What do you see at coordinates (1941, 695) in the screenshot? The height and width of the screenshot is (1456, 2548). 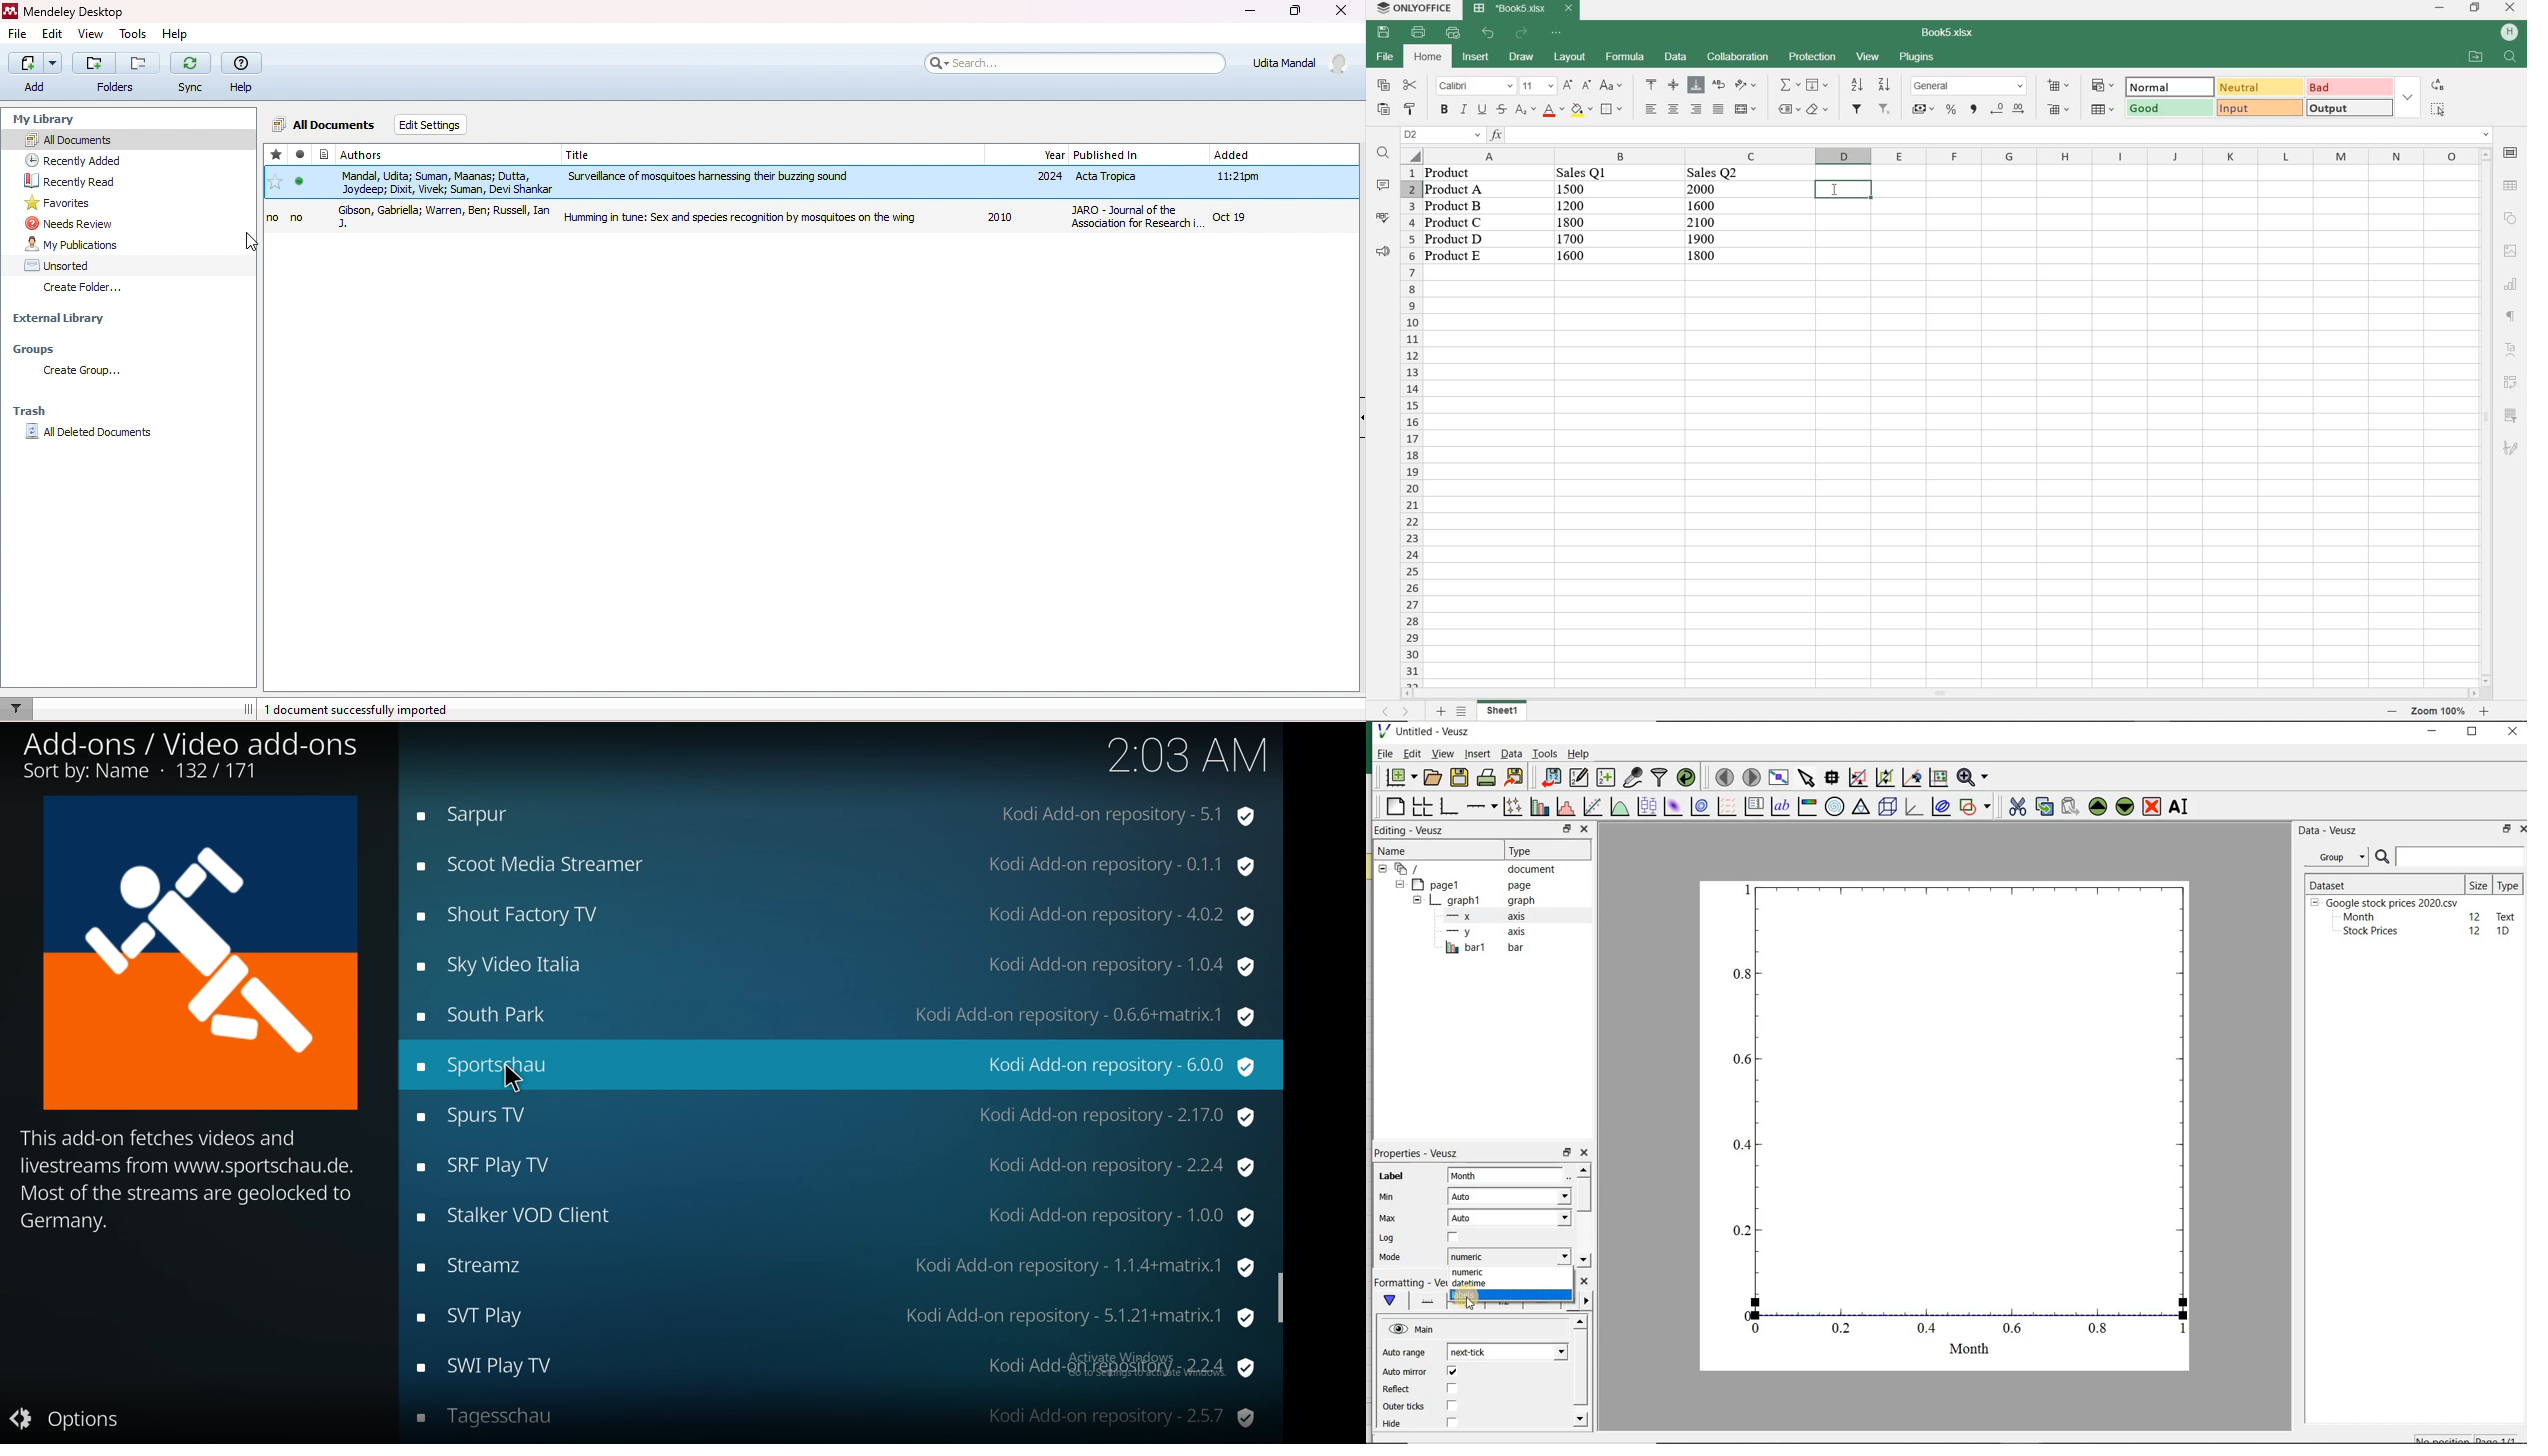 I see `scrollbar` at bounding box center [1941, 695].